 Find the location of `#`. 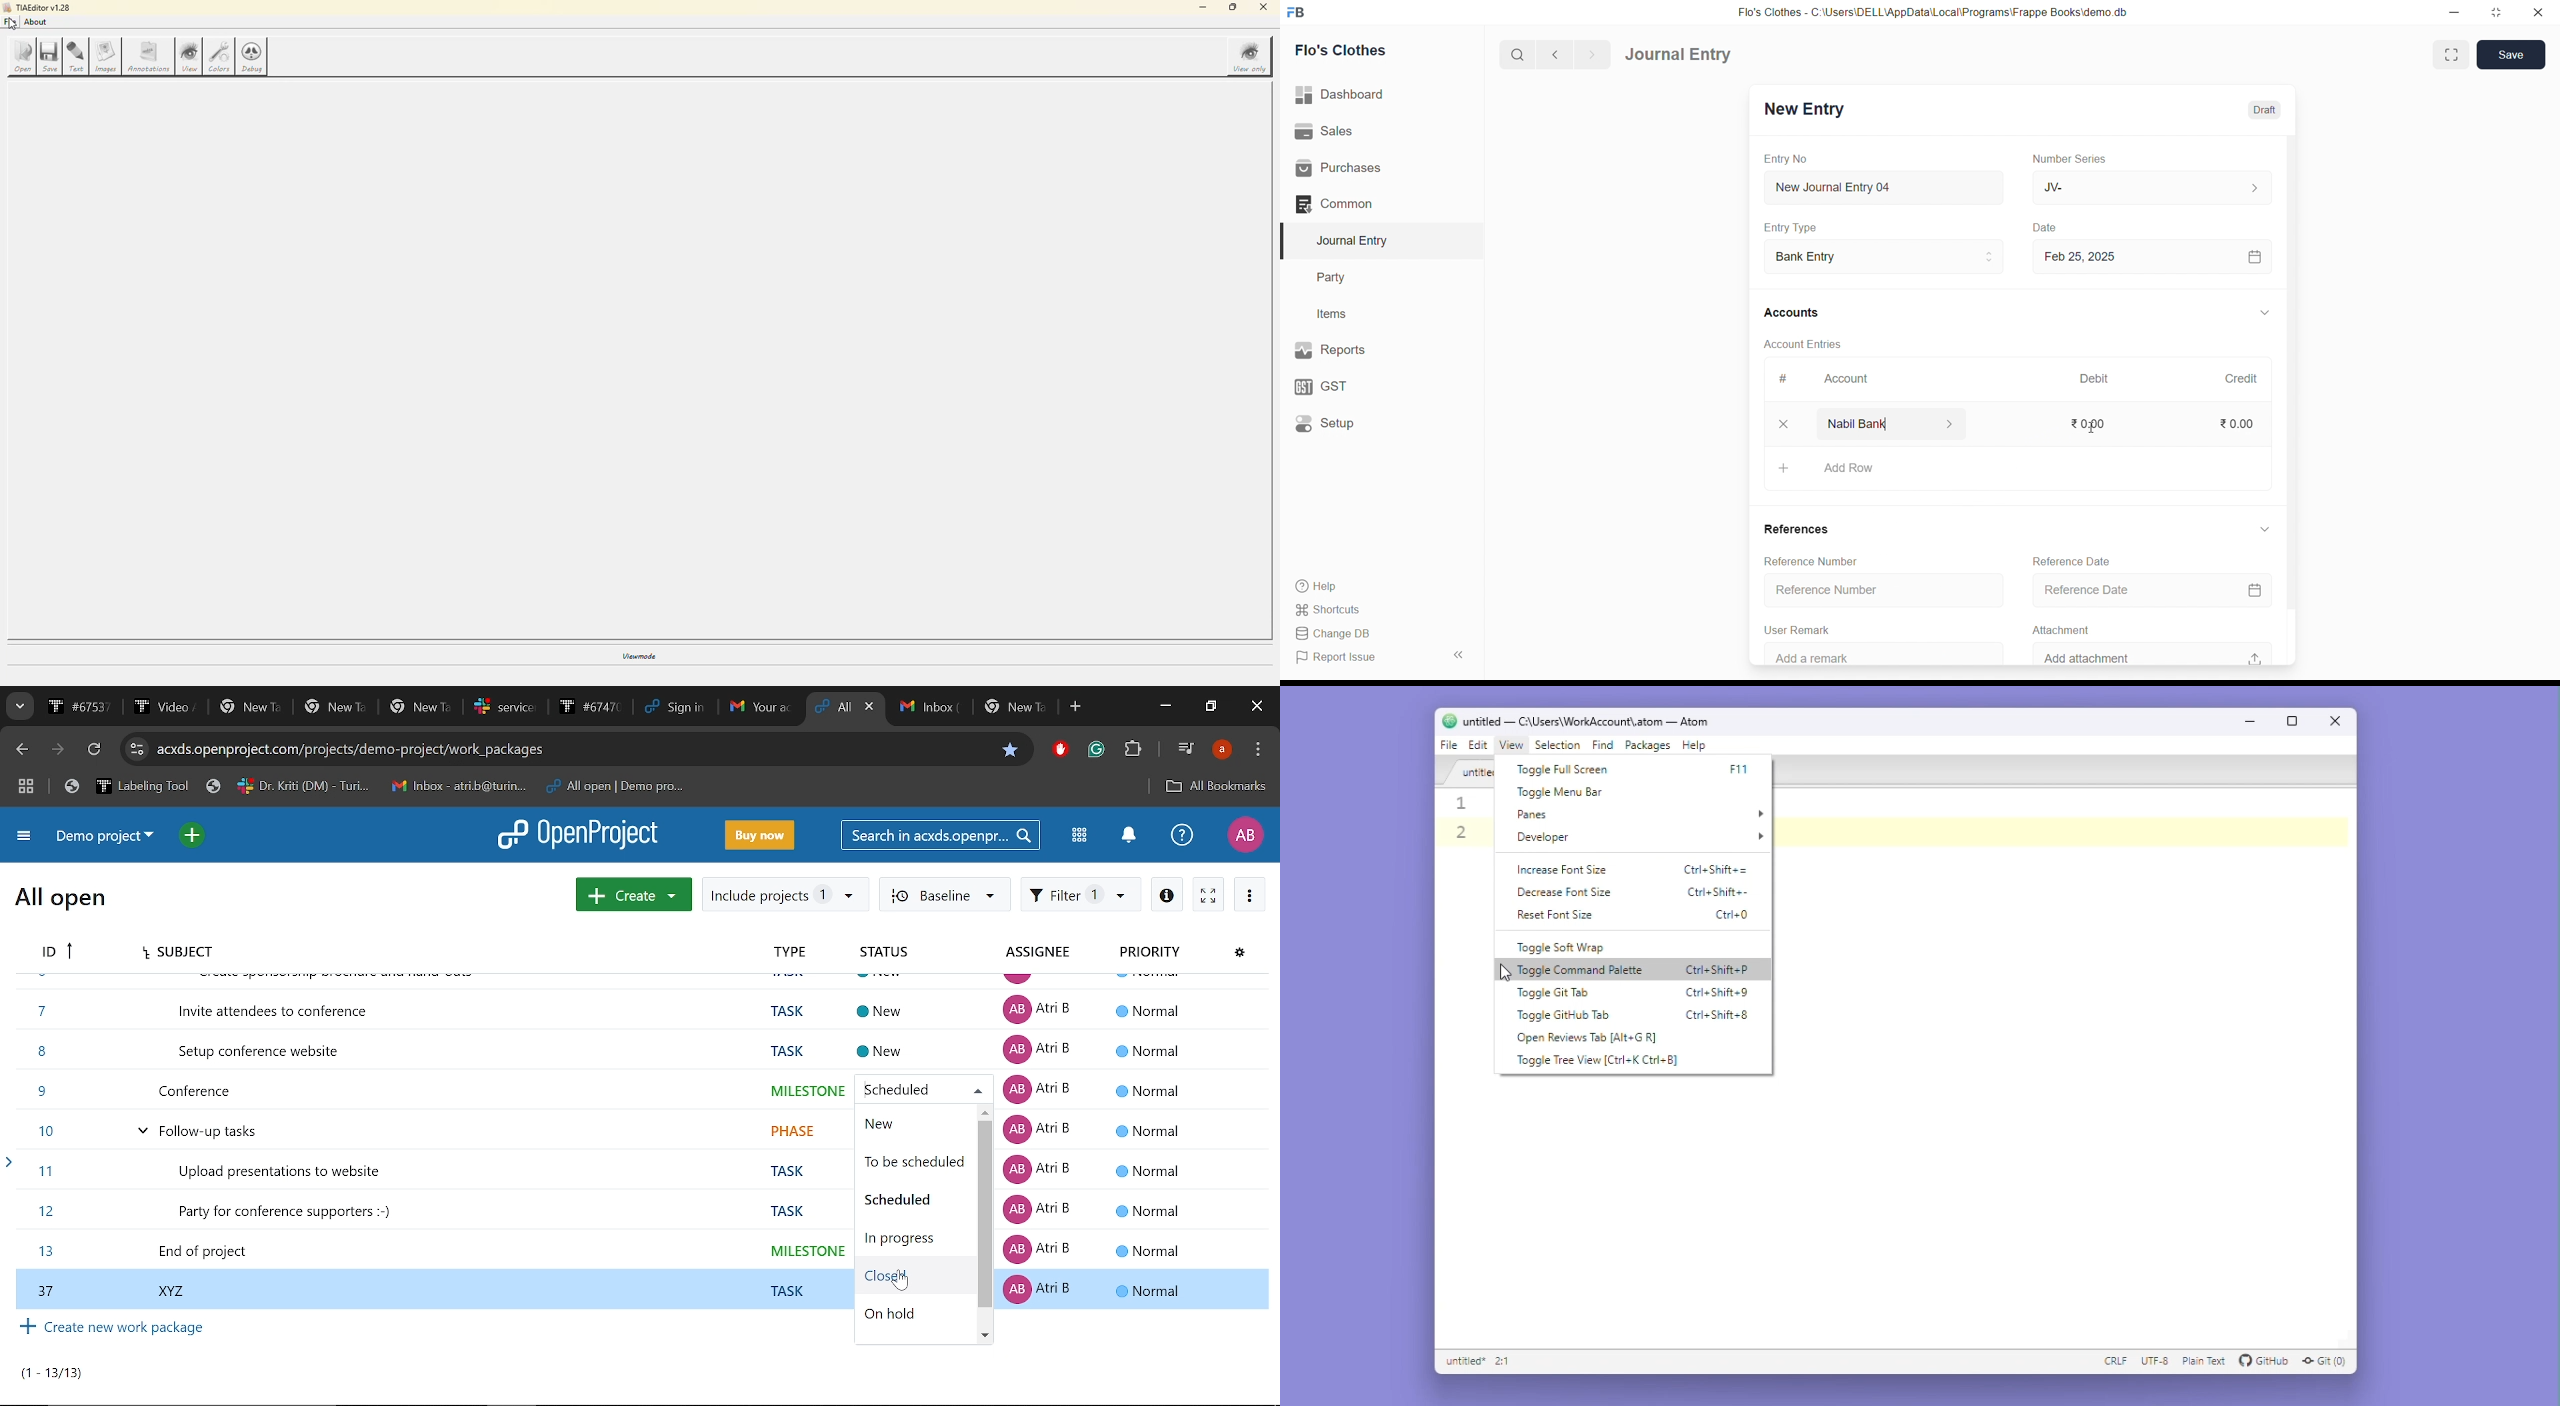

# is located at coordinates (1783, 380).